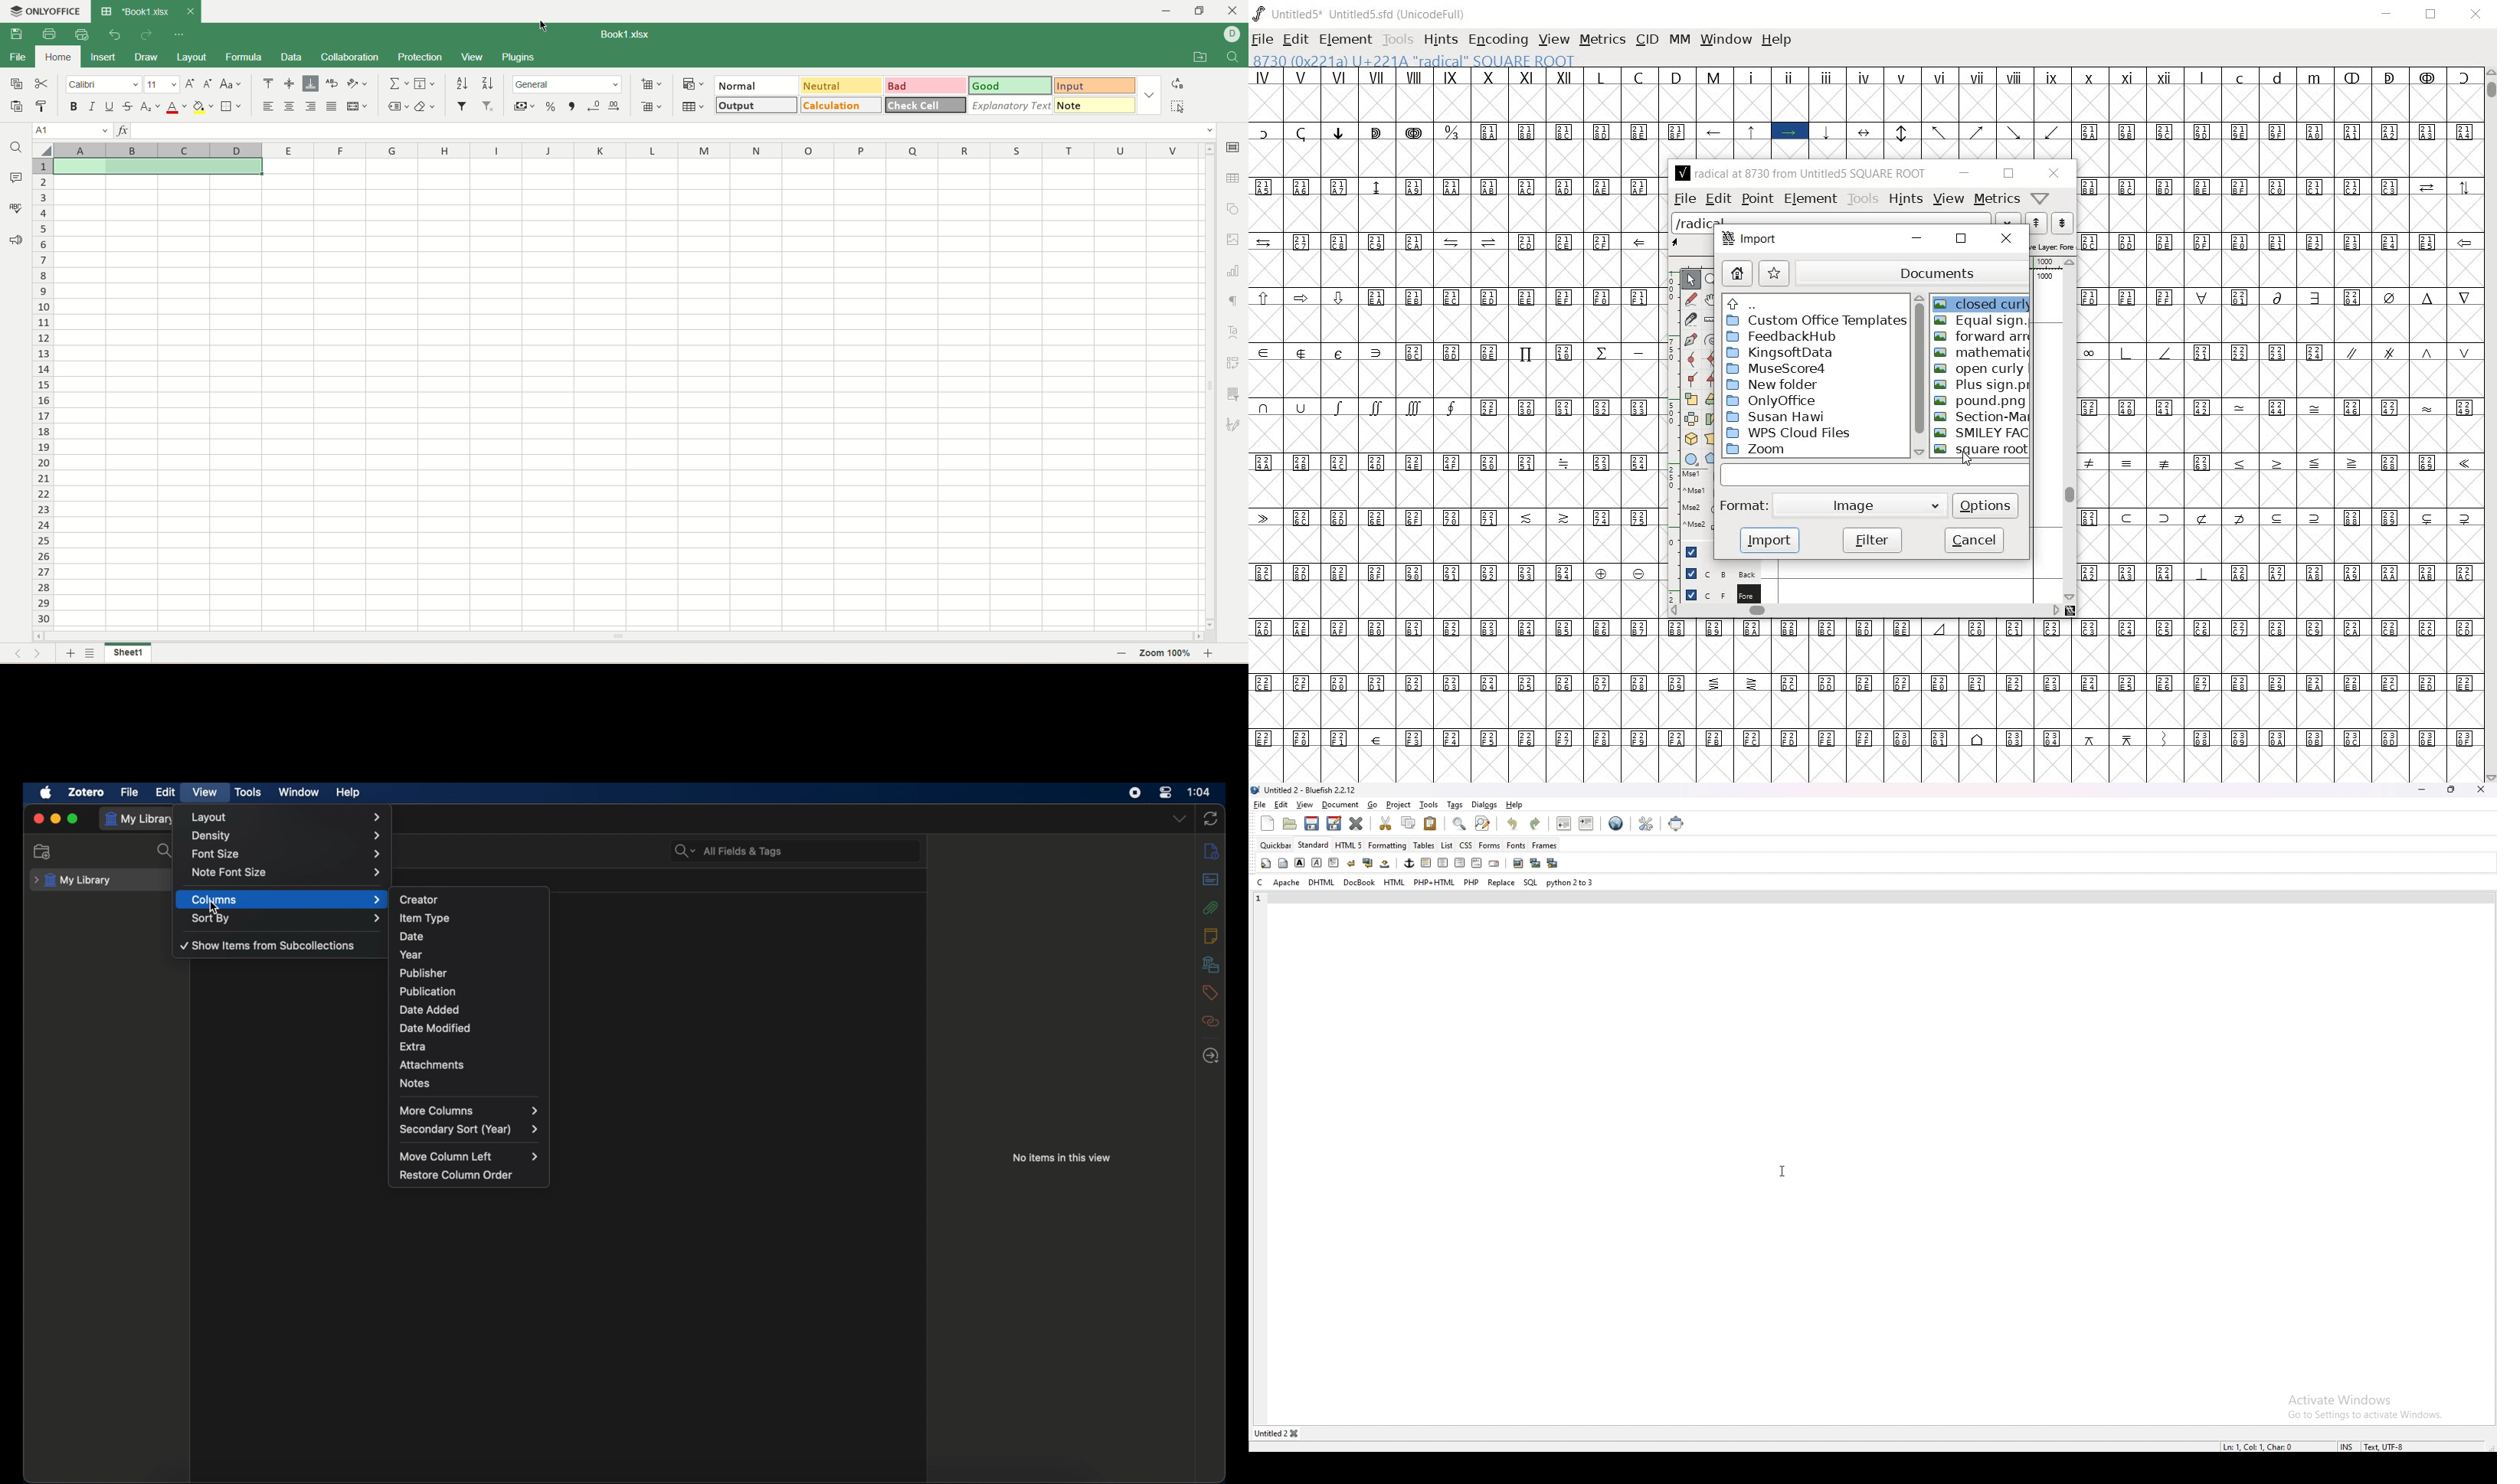 The width and height of the screenshot is (2520, 1484). I want to click on protection, so click(421, 58).